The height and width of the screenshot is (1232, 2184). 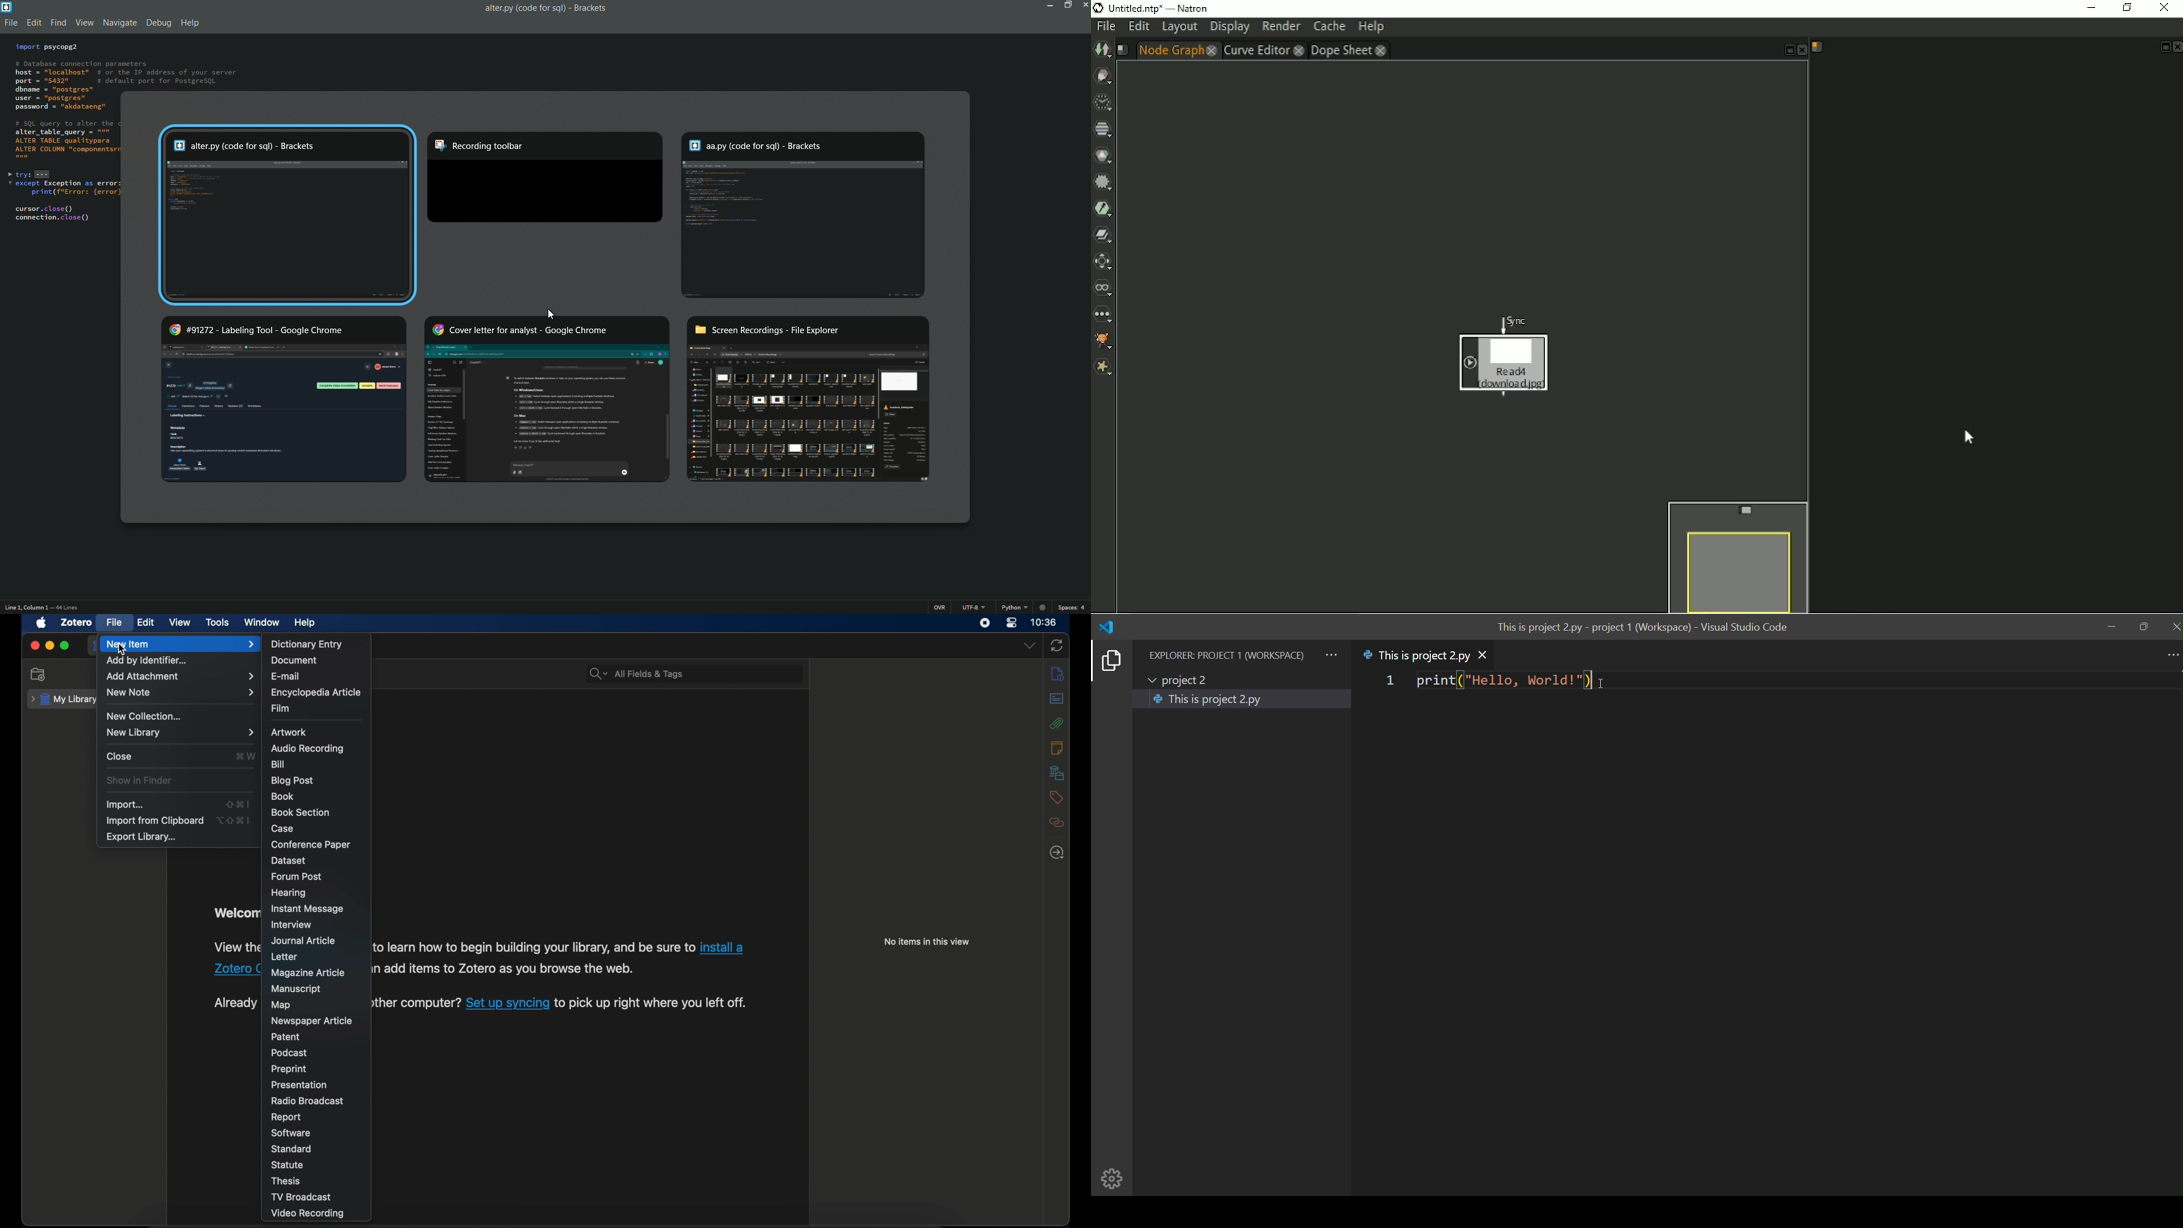 I want to click on 44 lines, so click(x=67, y=608).